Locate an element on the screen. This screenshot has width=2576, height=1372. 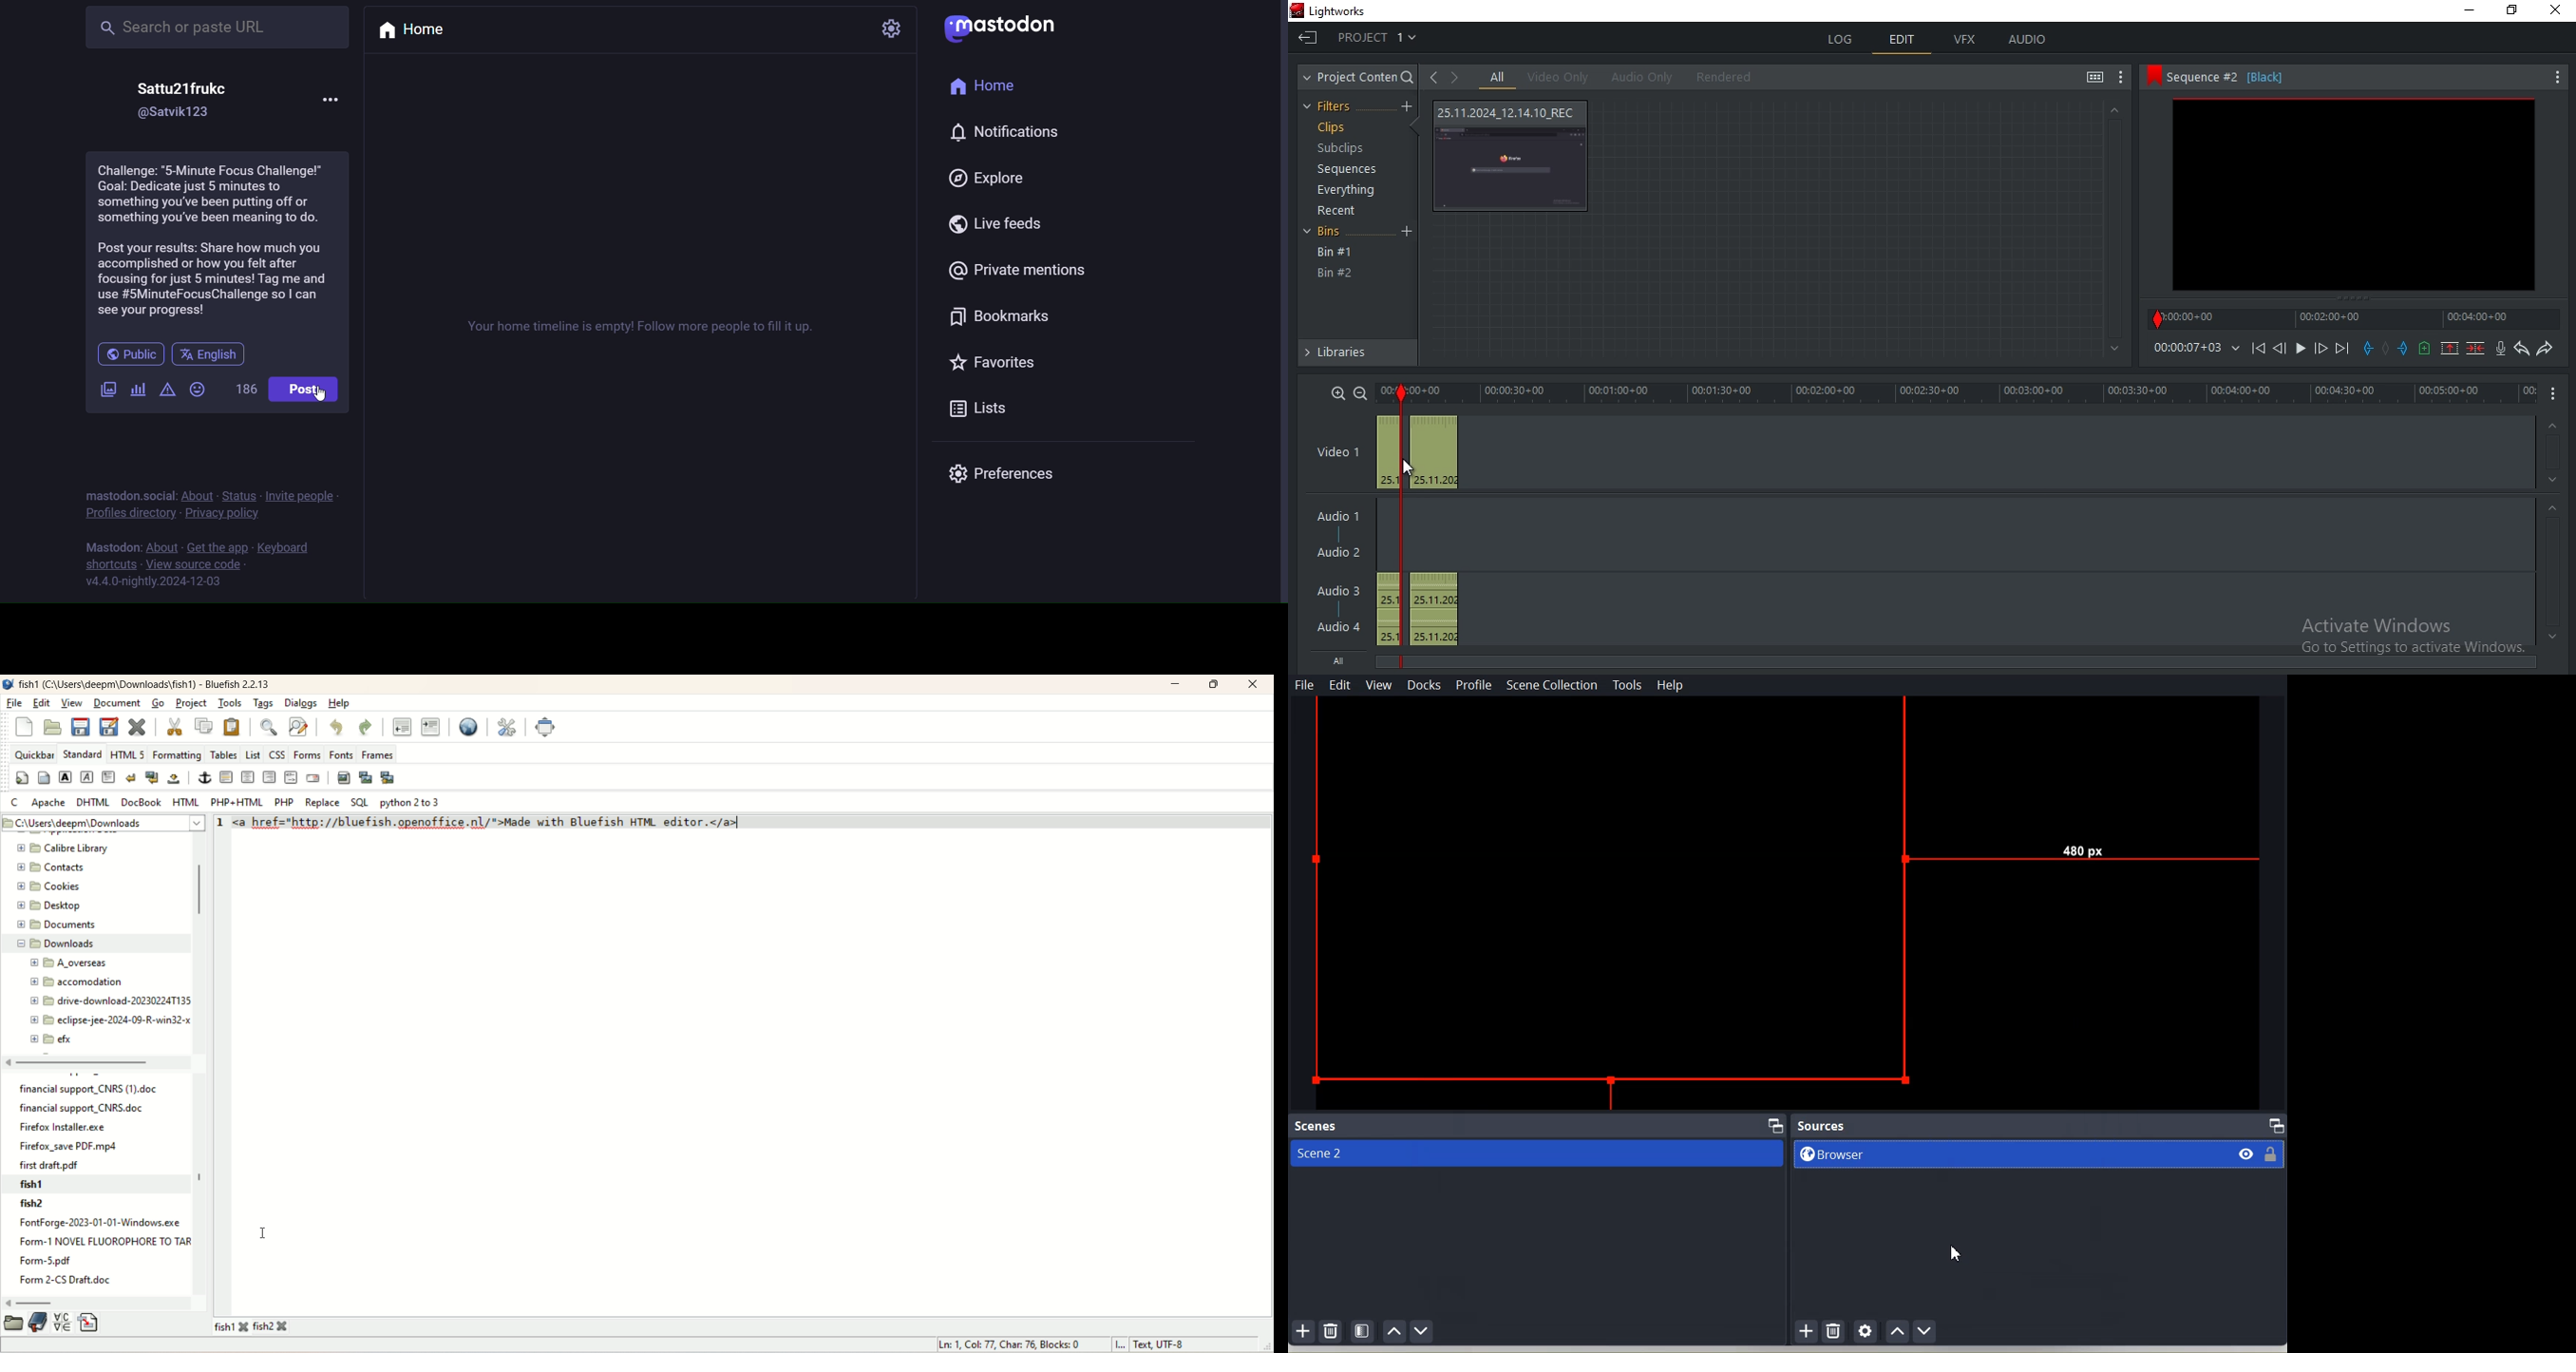
View is located at coordinates (1379, 685).